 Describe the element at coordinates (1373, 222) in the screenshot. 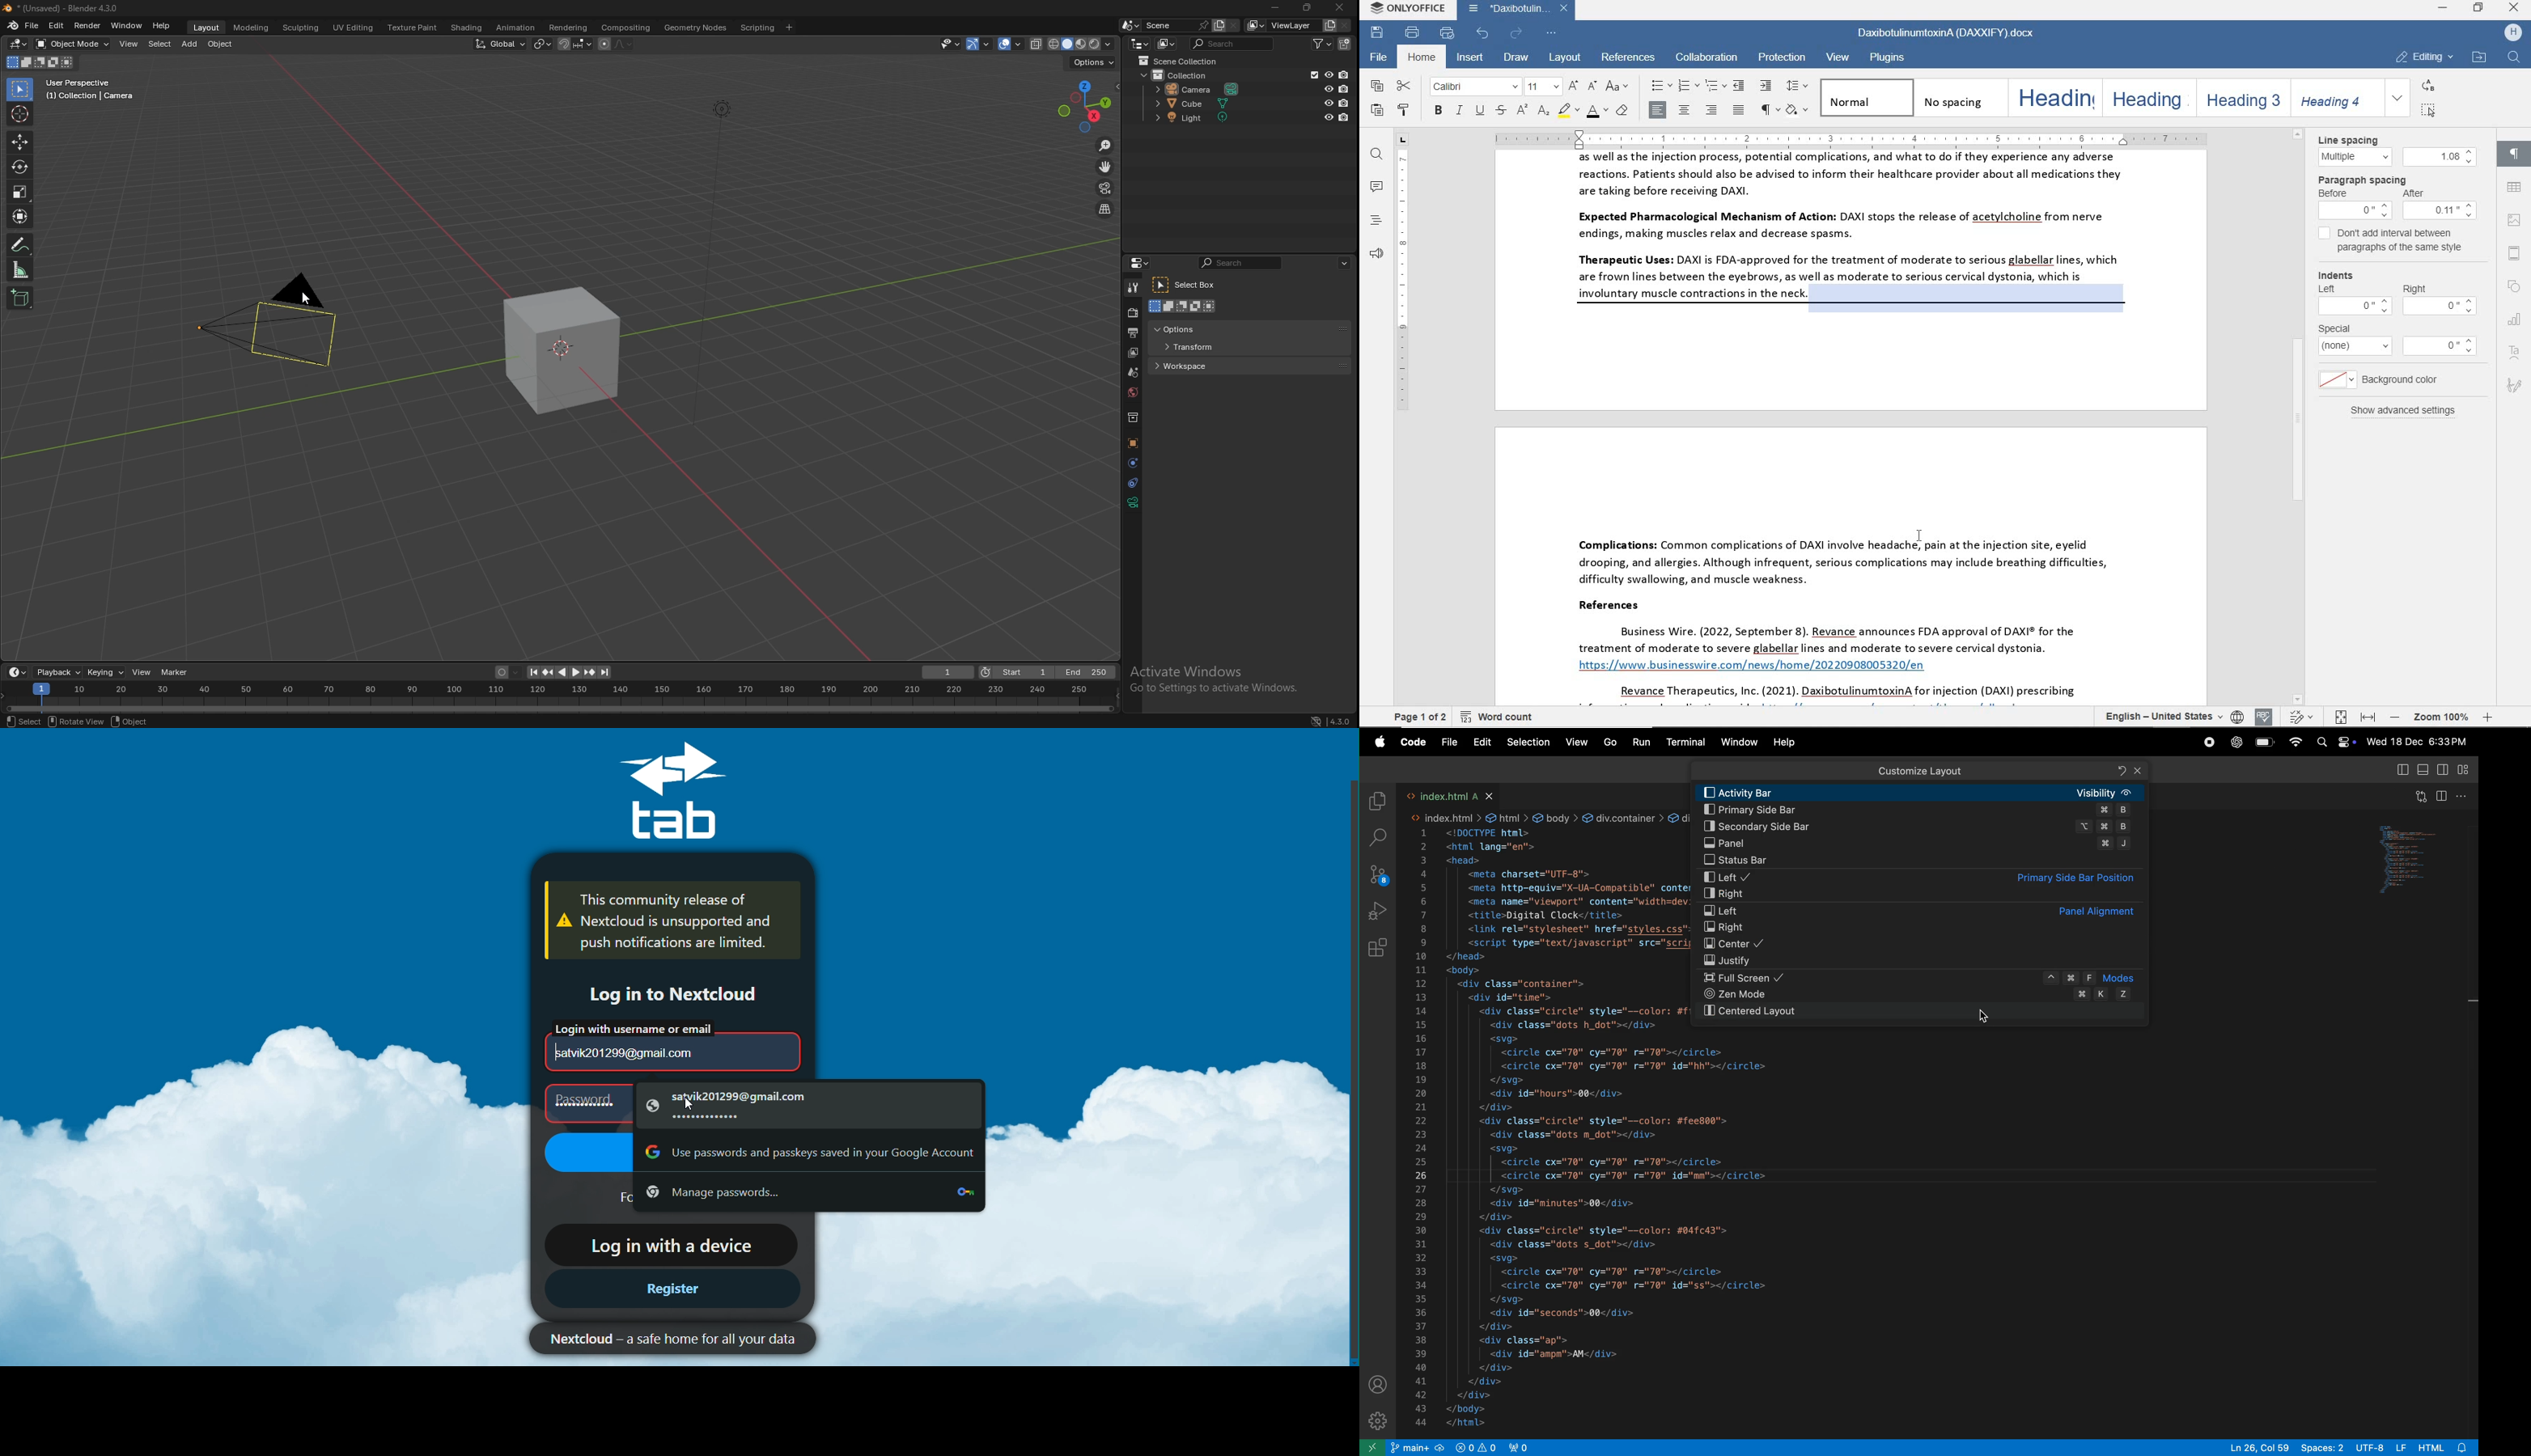

I see `headings` at that location.